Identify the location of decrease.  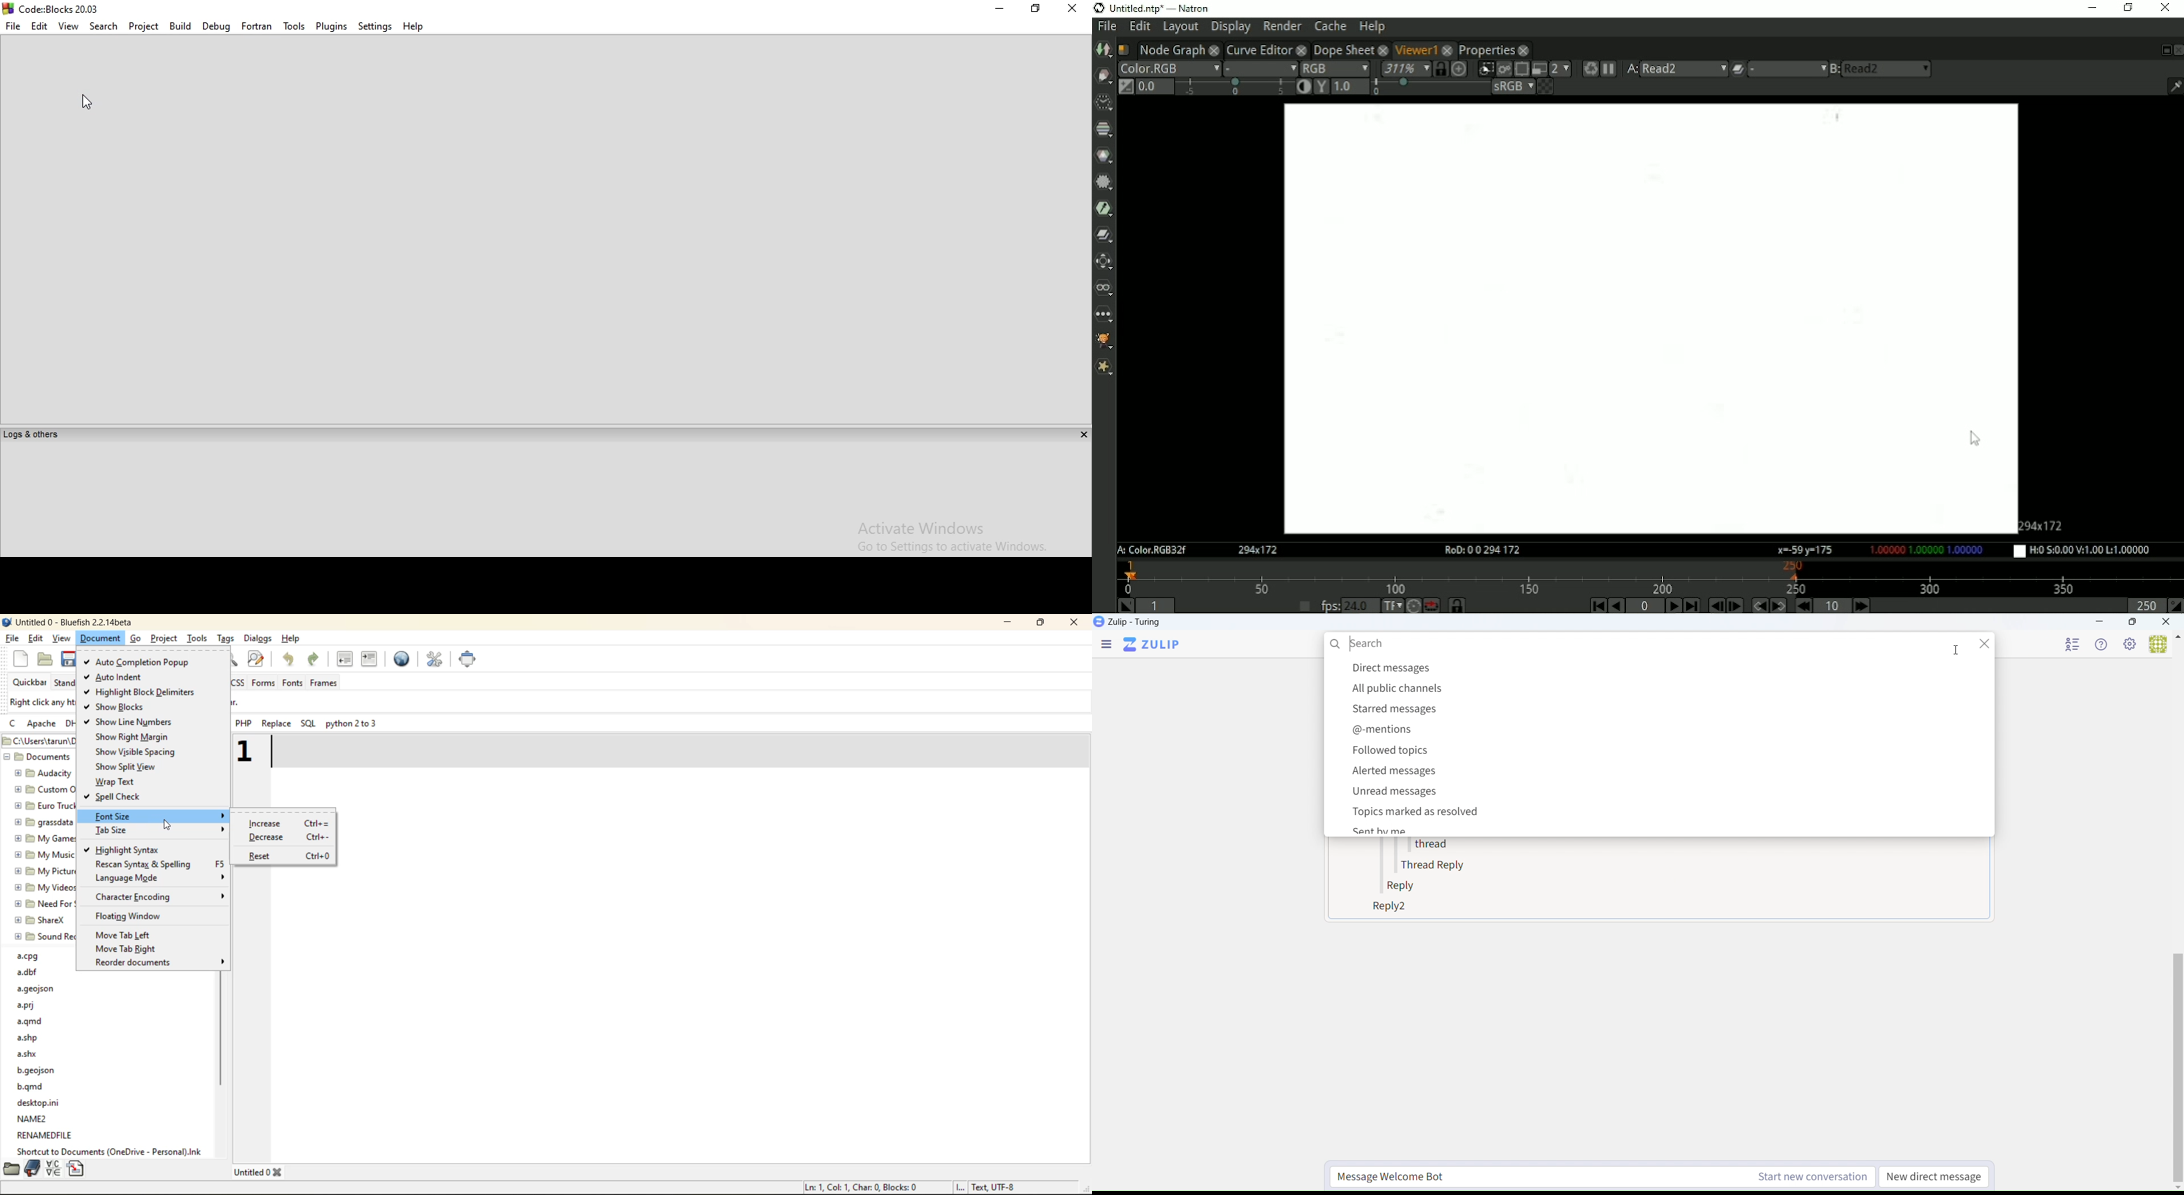
(293, 838).